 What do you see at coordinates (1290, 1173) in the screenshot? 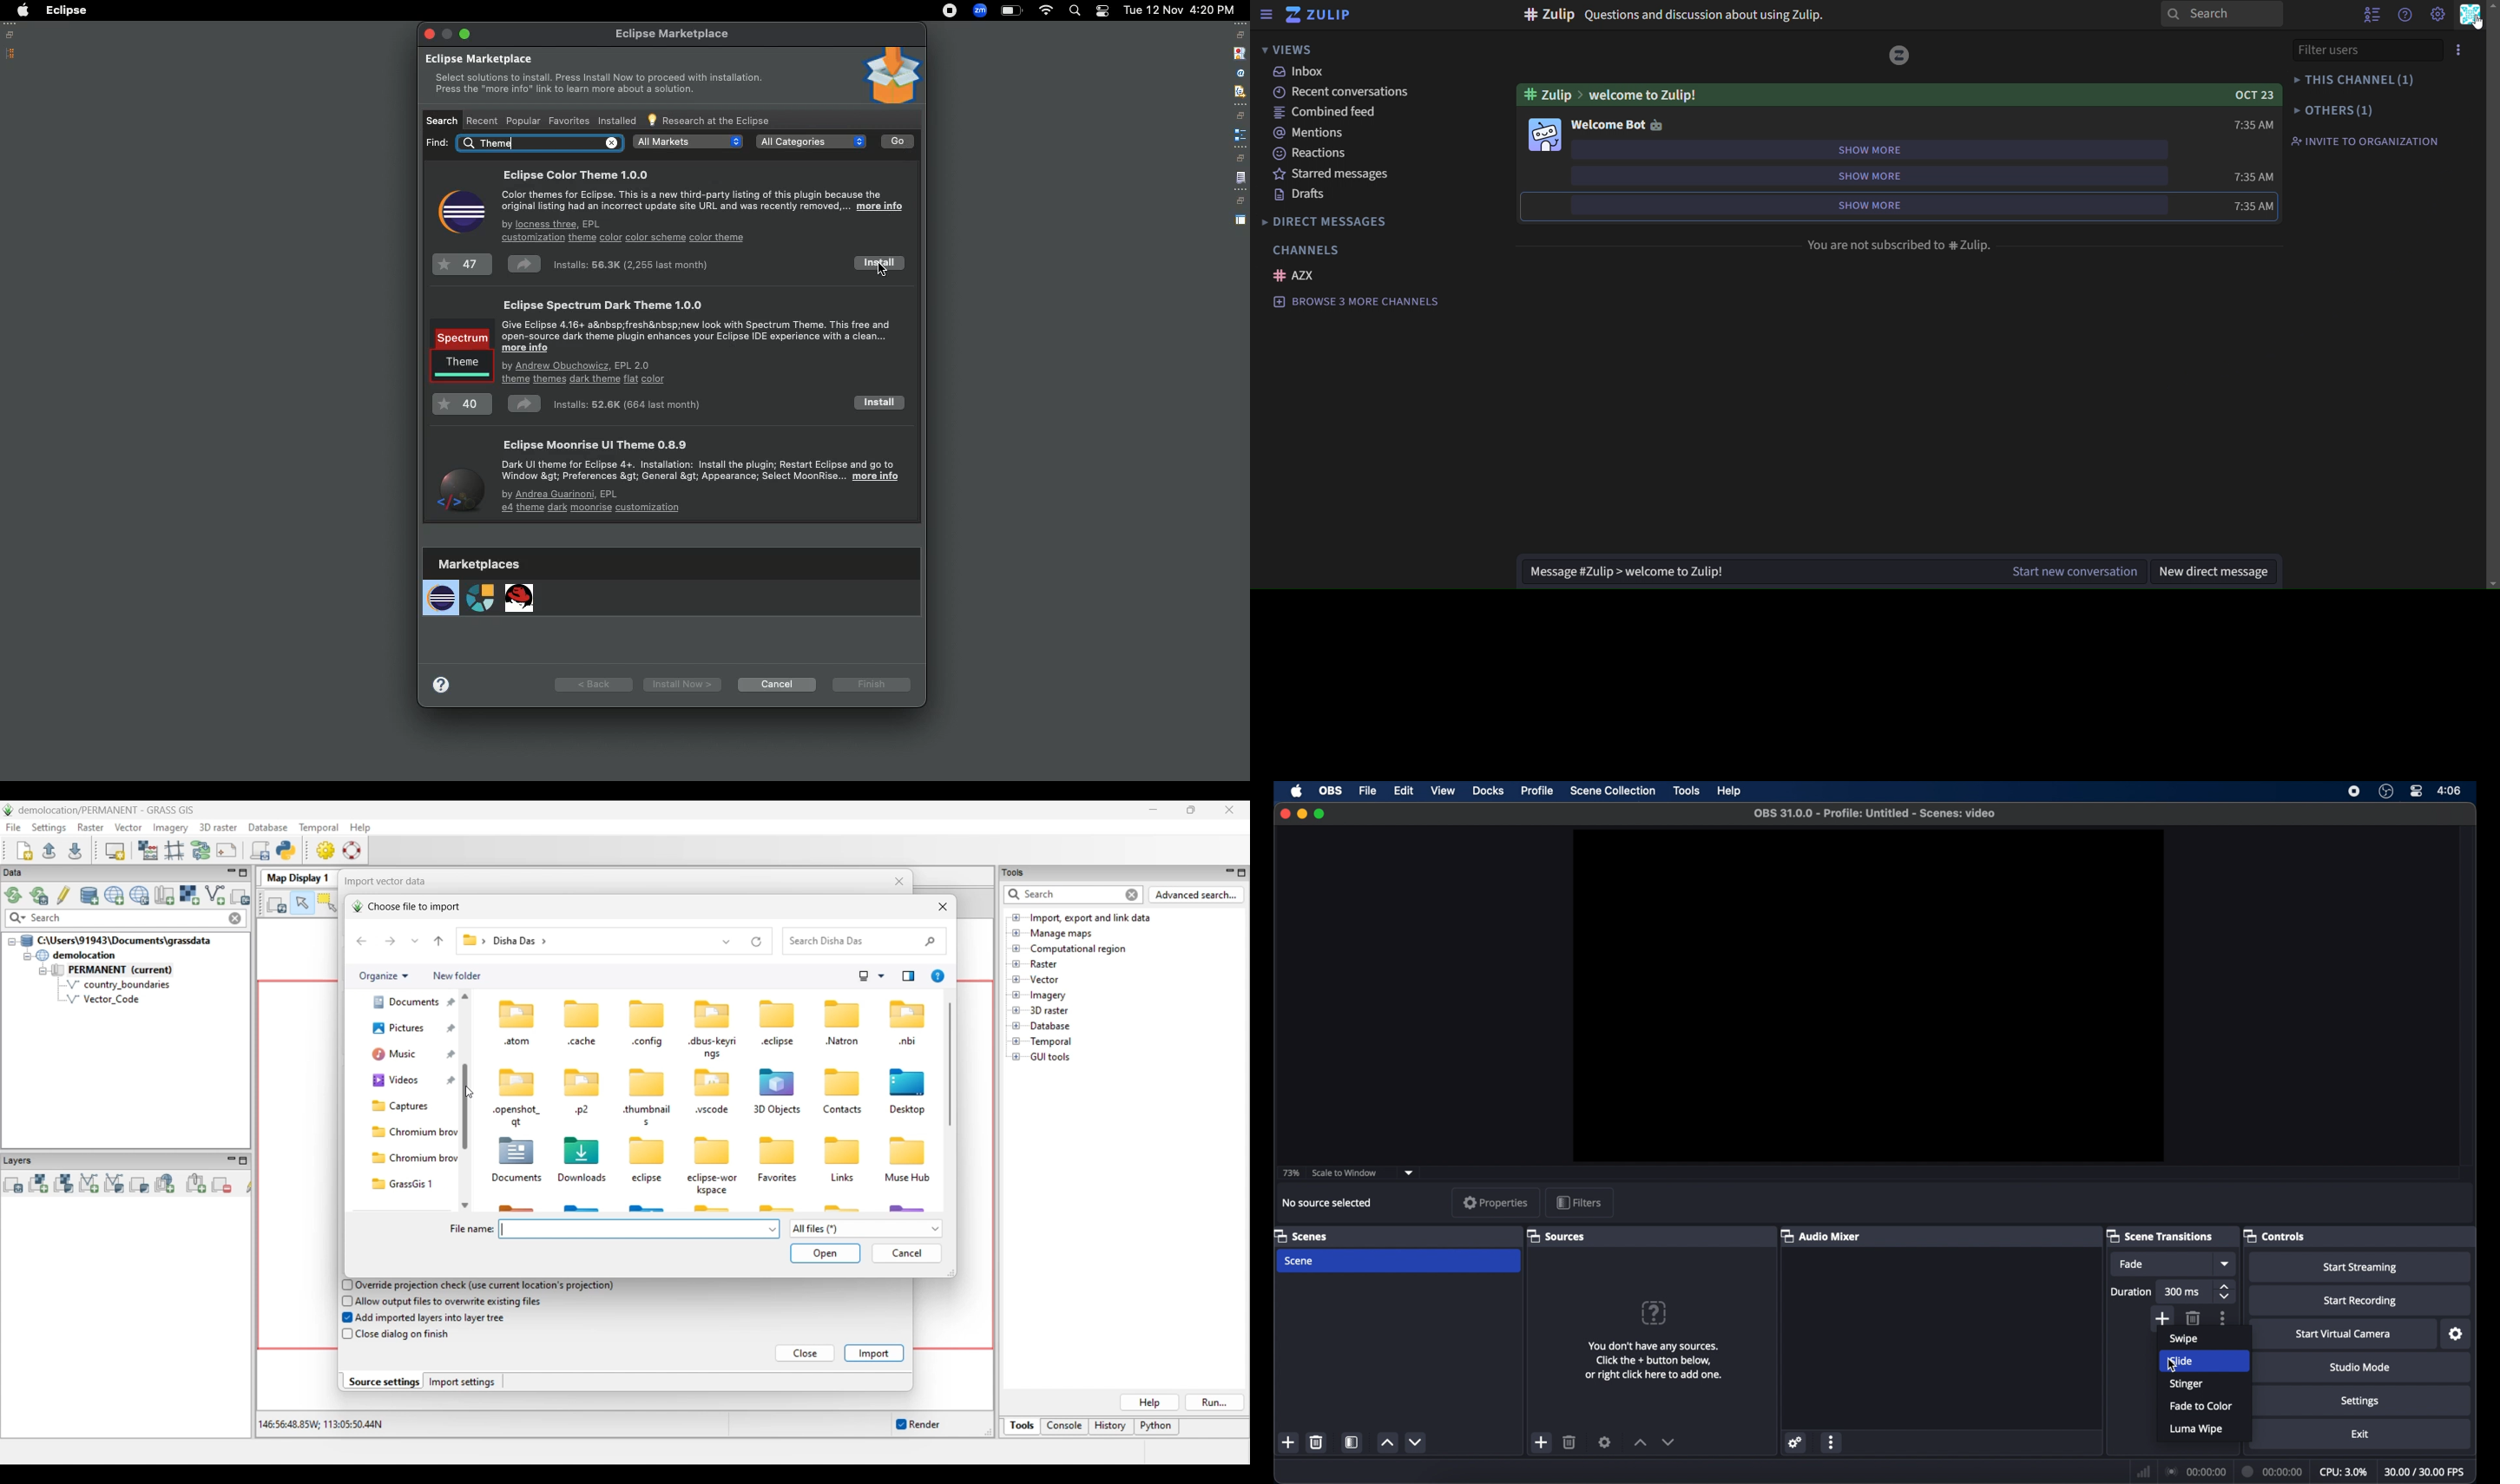
I see `73%` at bounding box center [1290, 1173].